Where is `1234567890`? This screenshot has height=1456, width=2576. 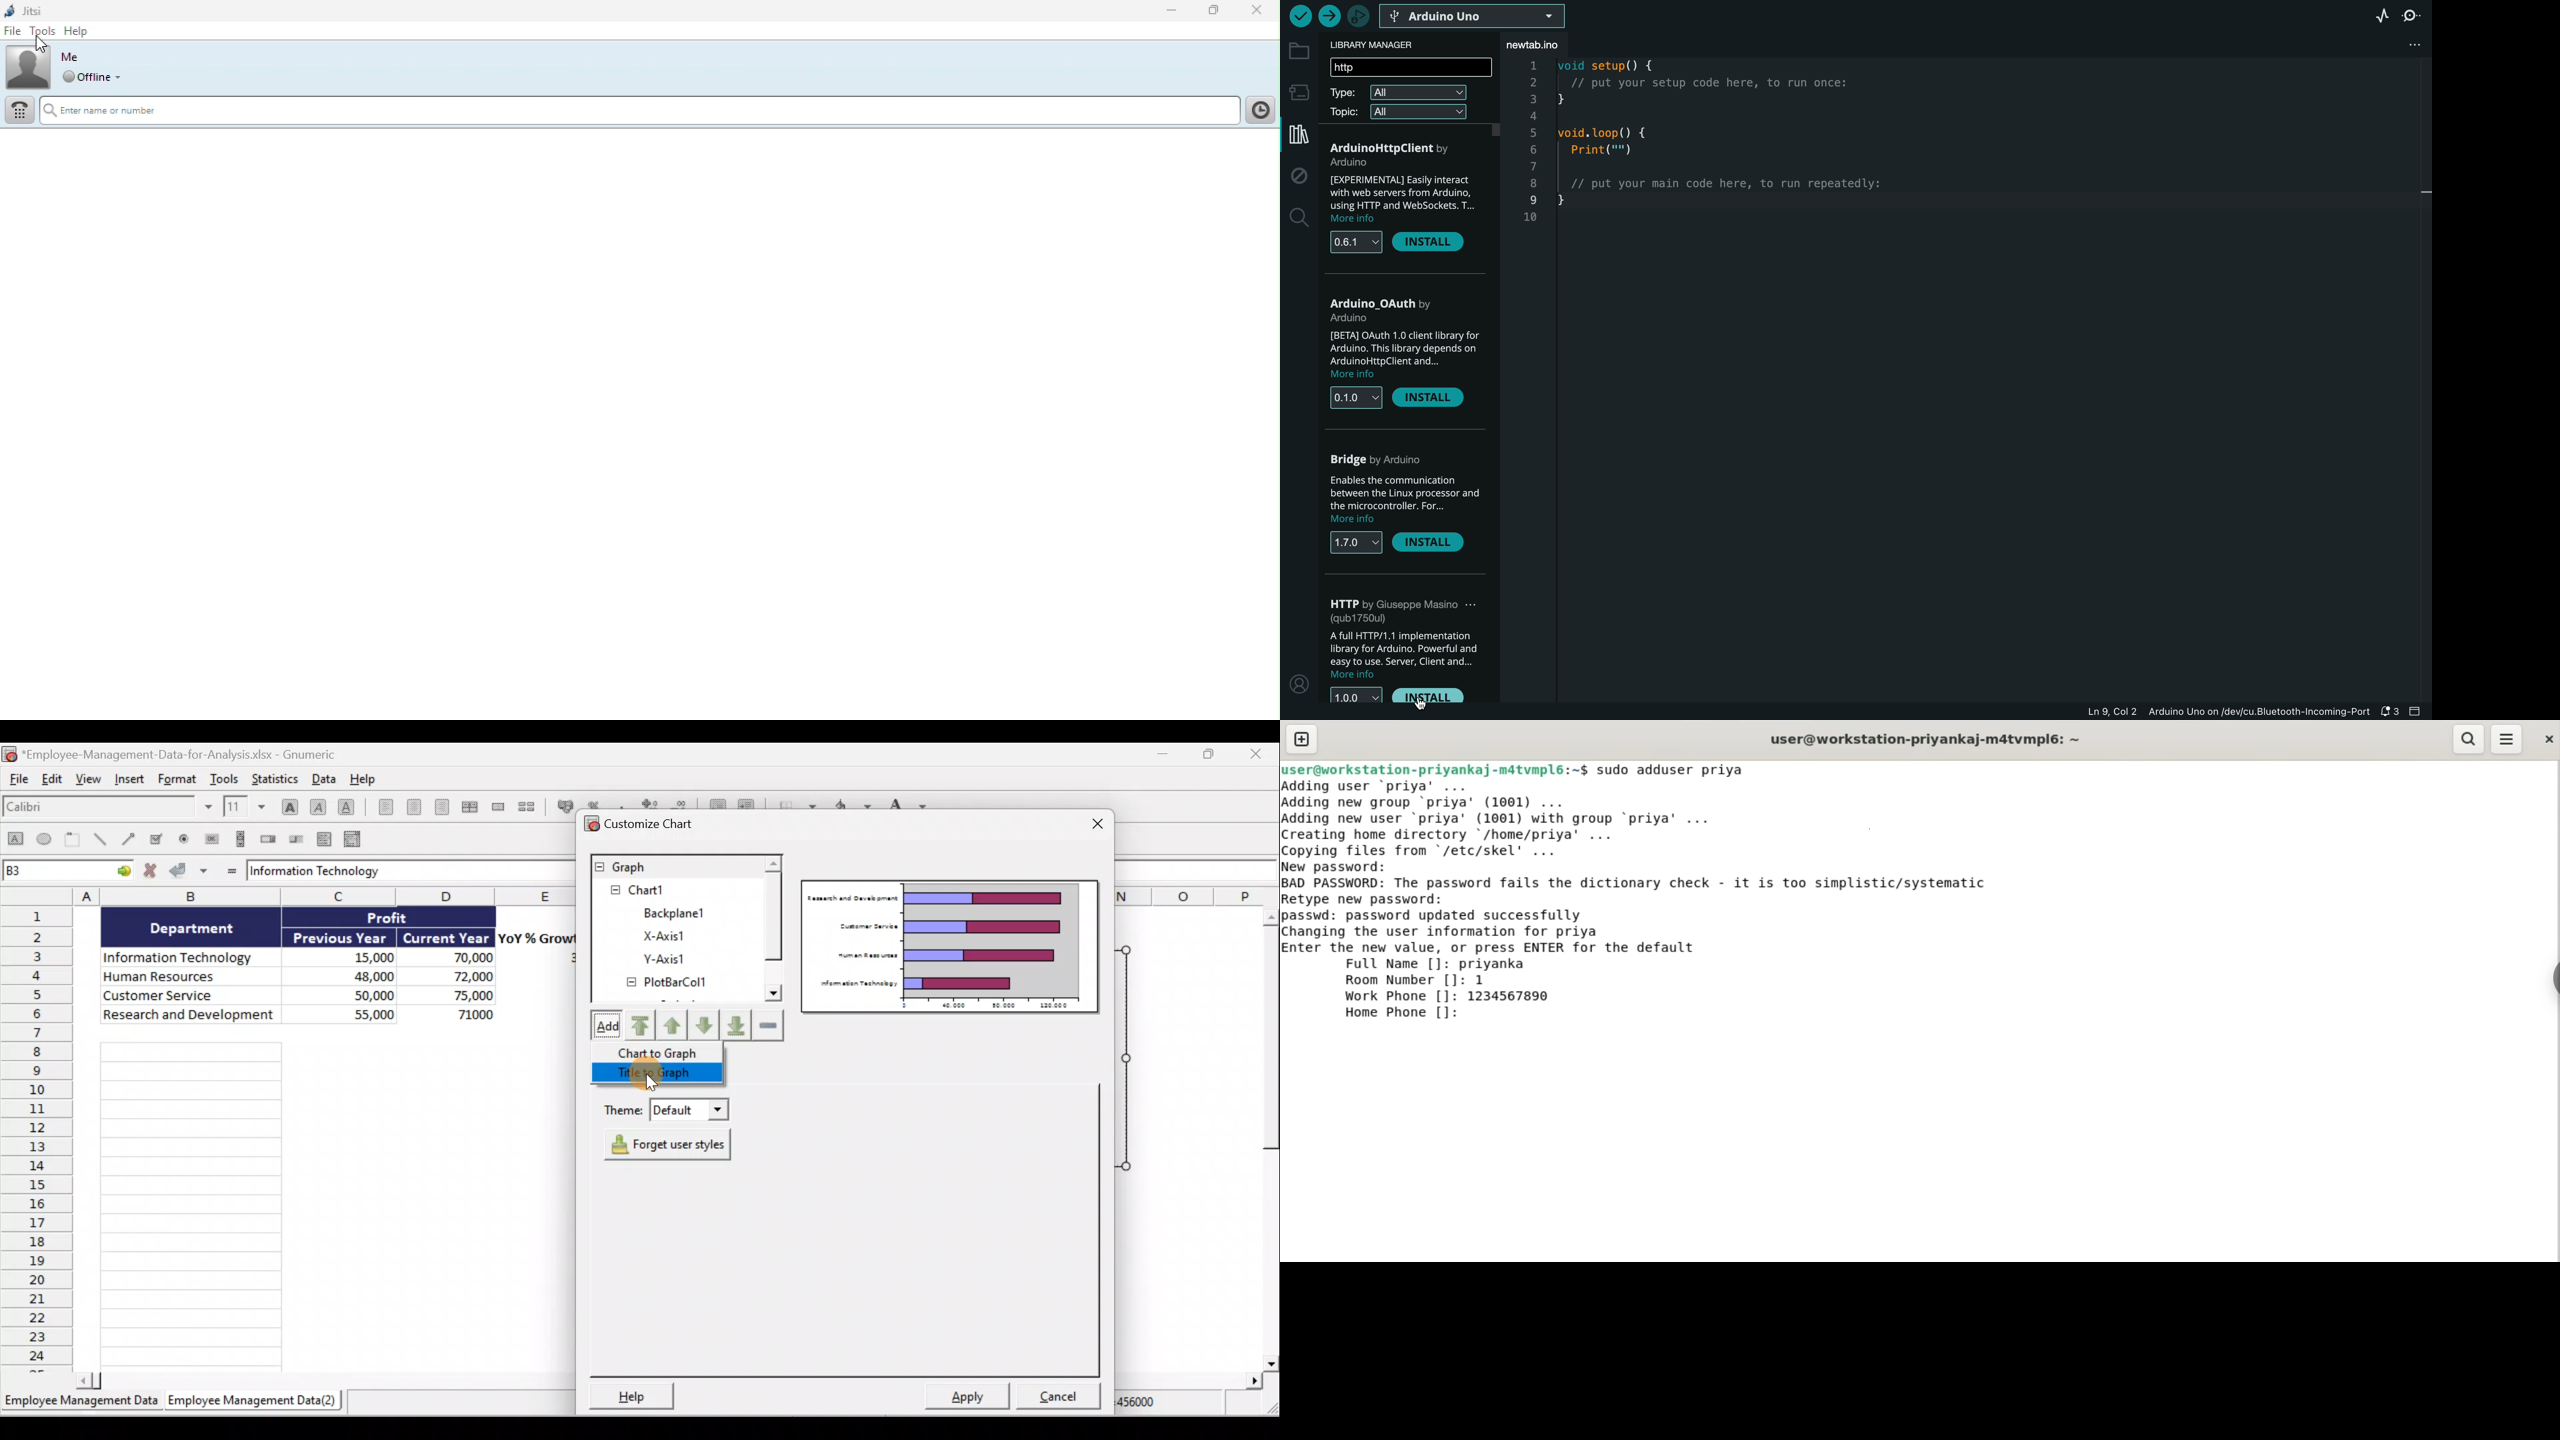 1234567890 is located at coordinates (1517, 997).